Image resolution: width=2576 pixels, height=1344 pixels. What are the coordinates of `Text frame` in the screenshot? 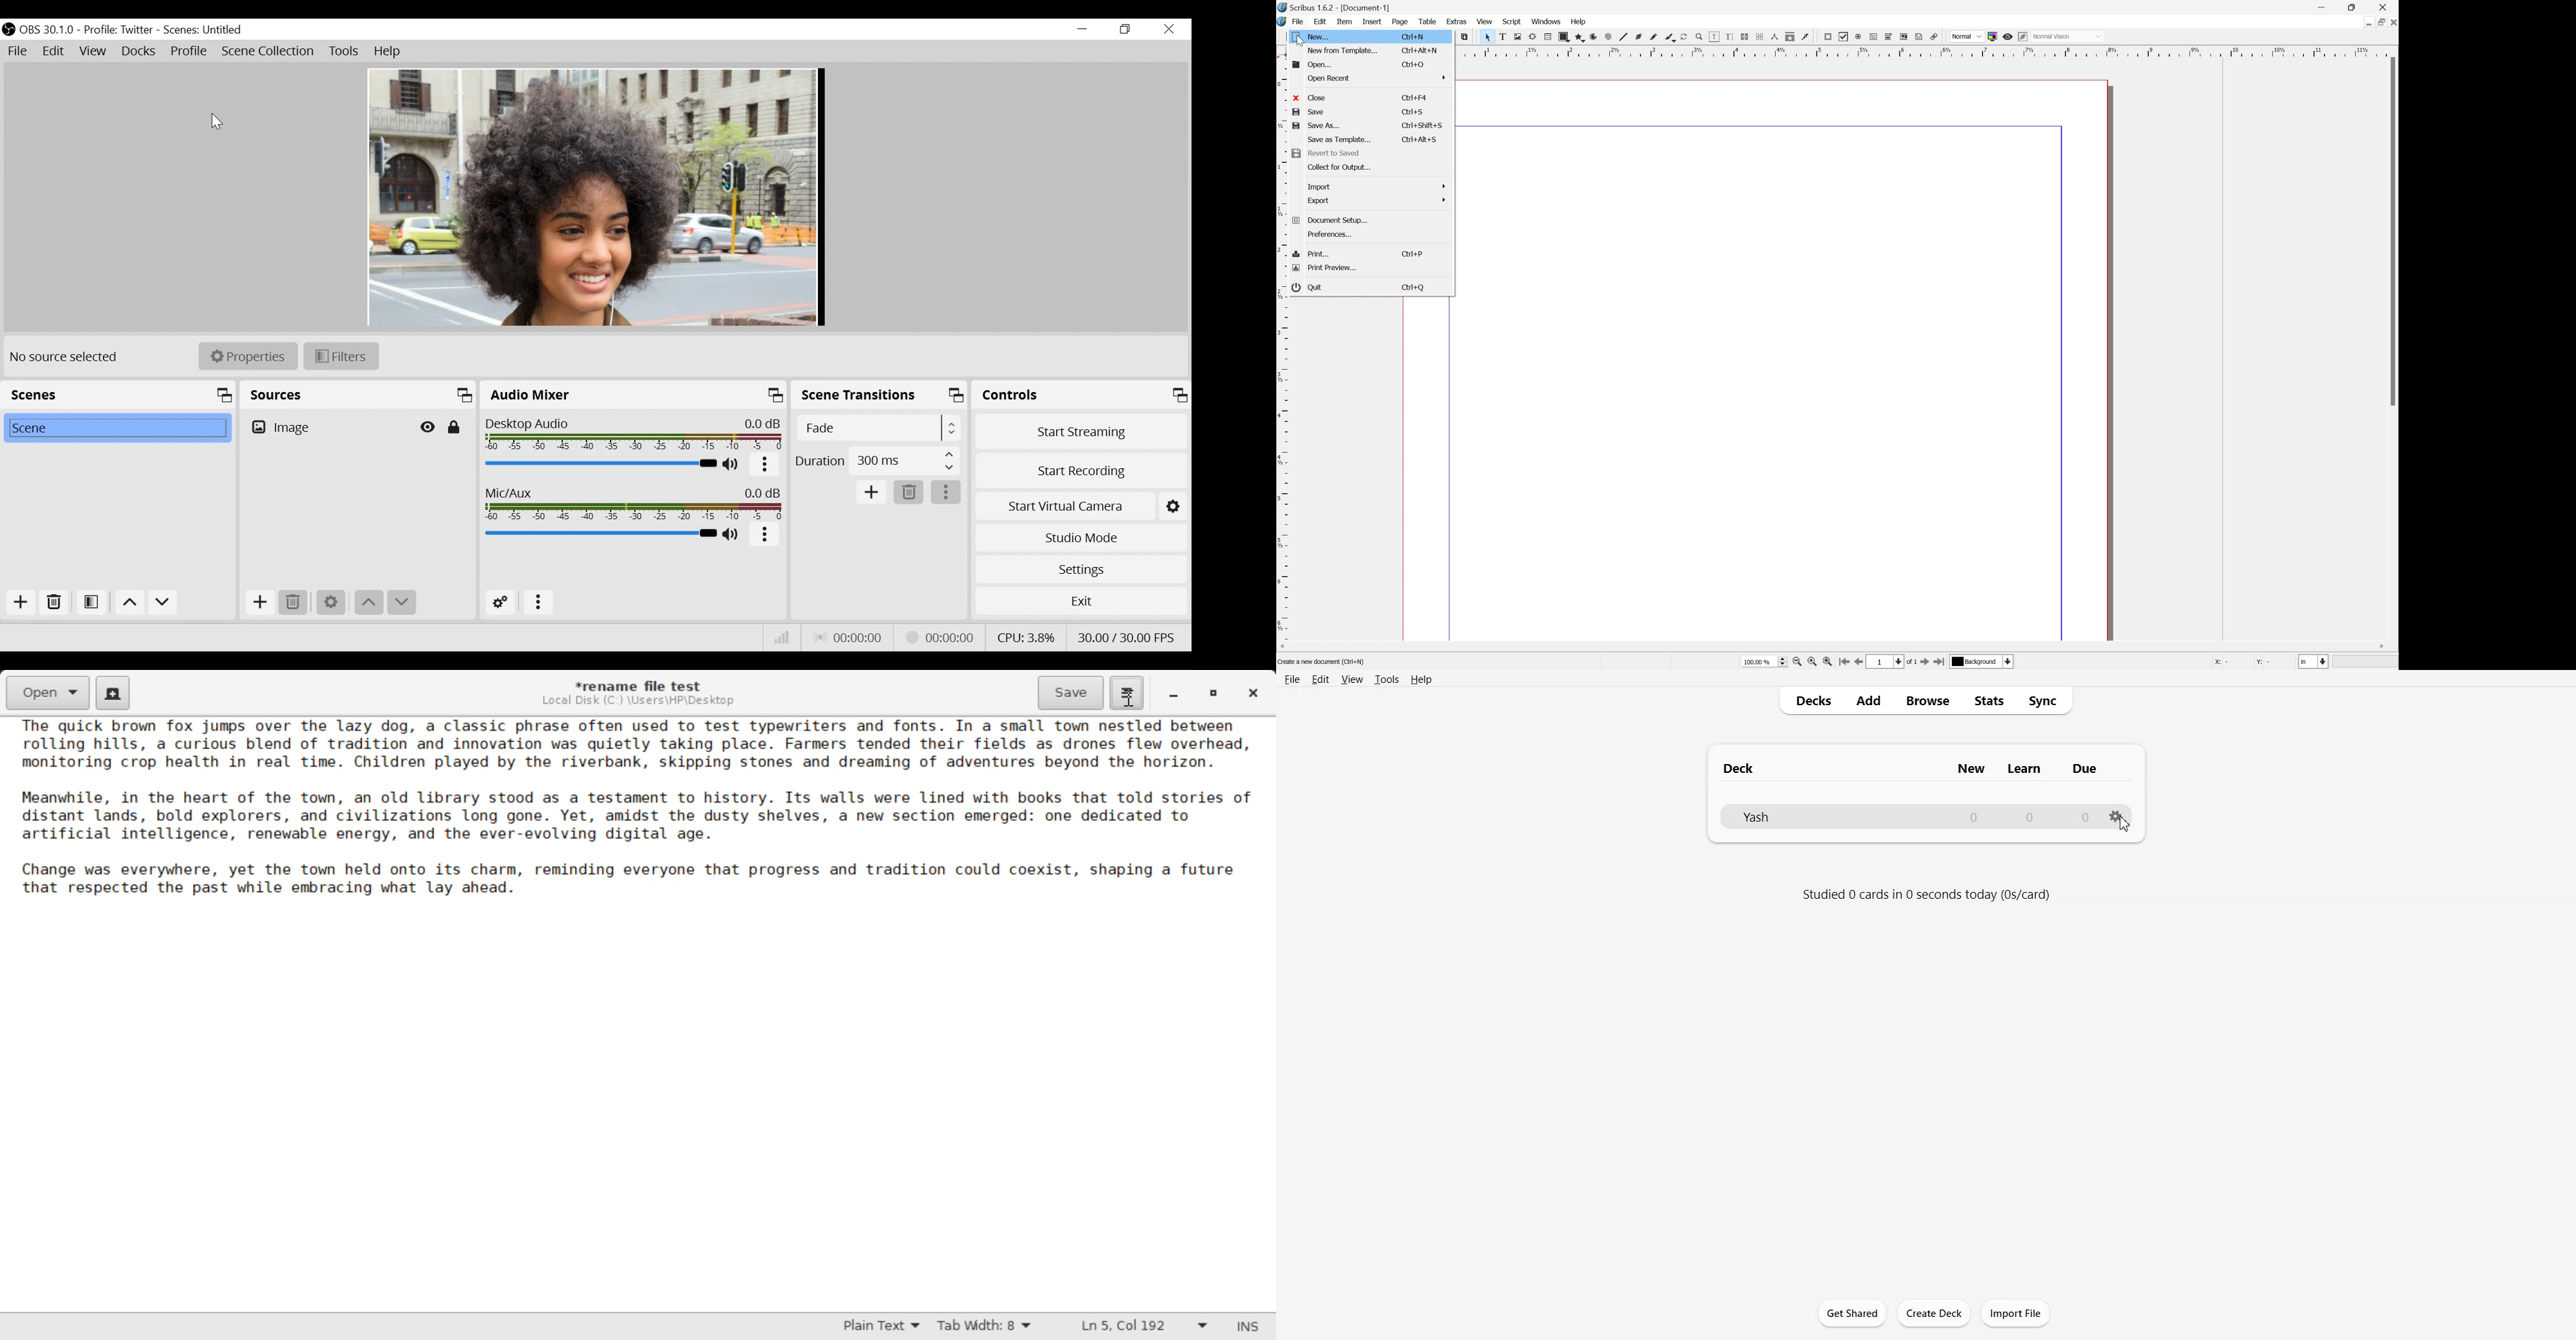 It's located at (1502, 37).